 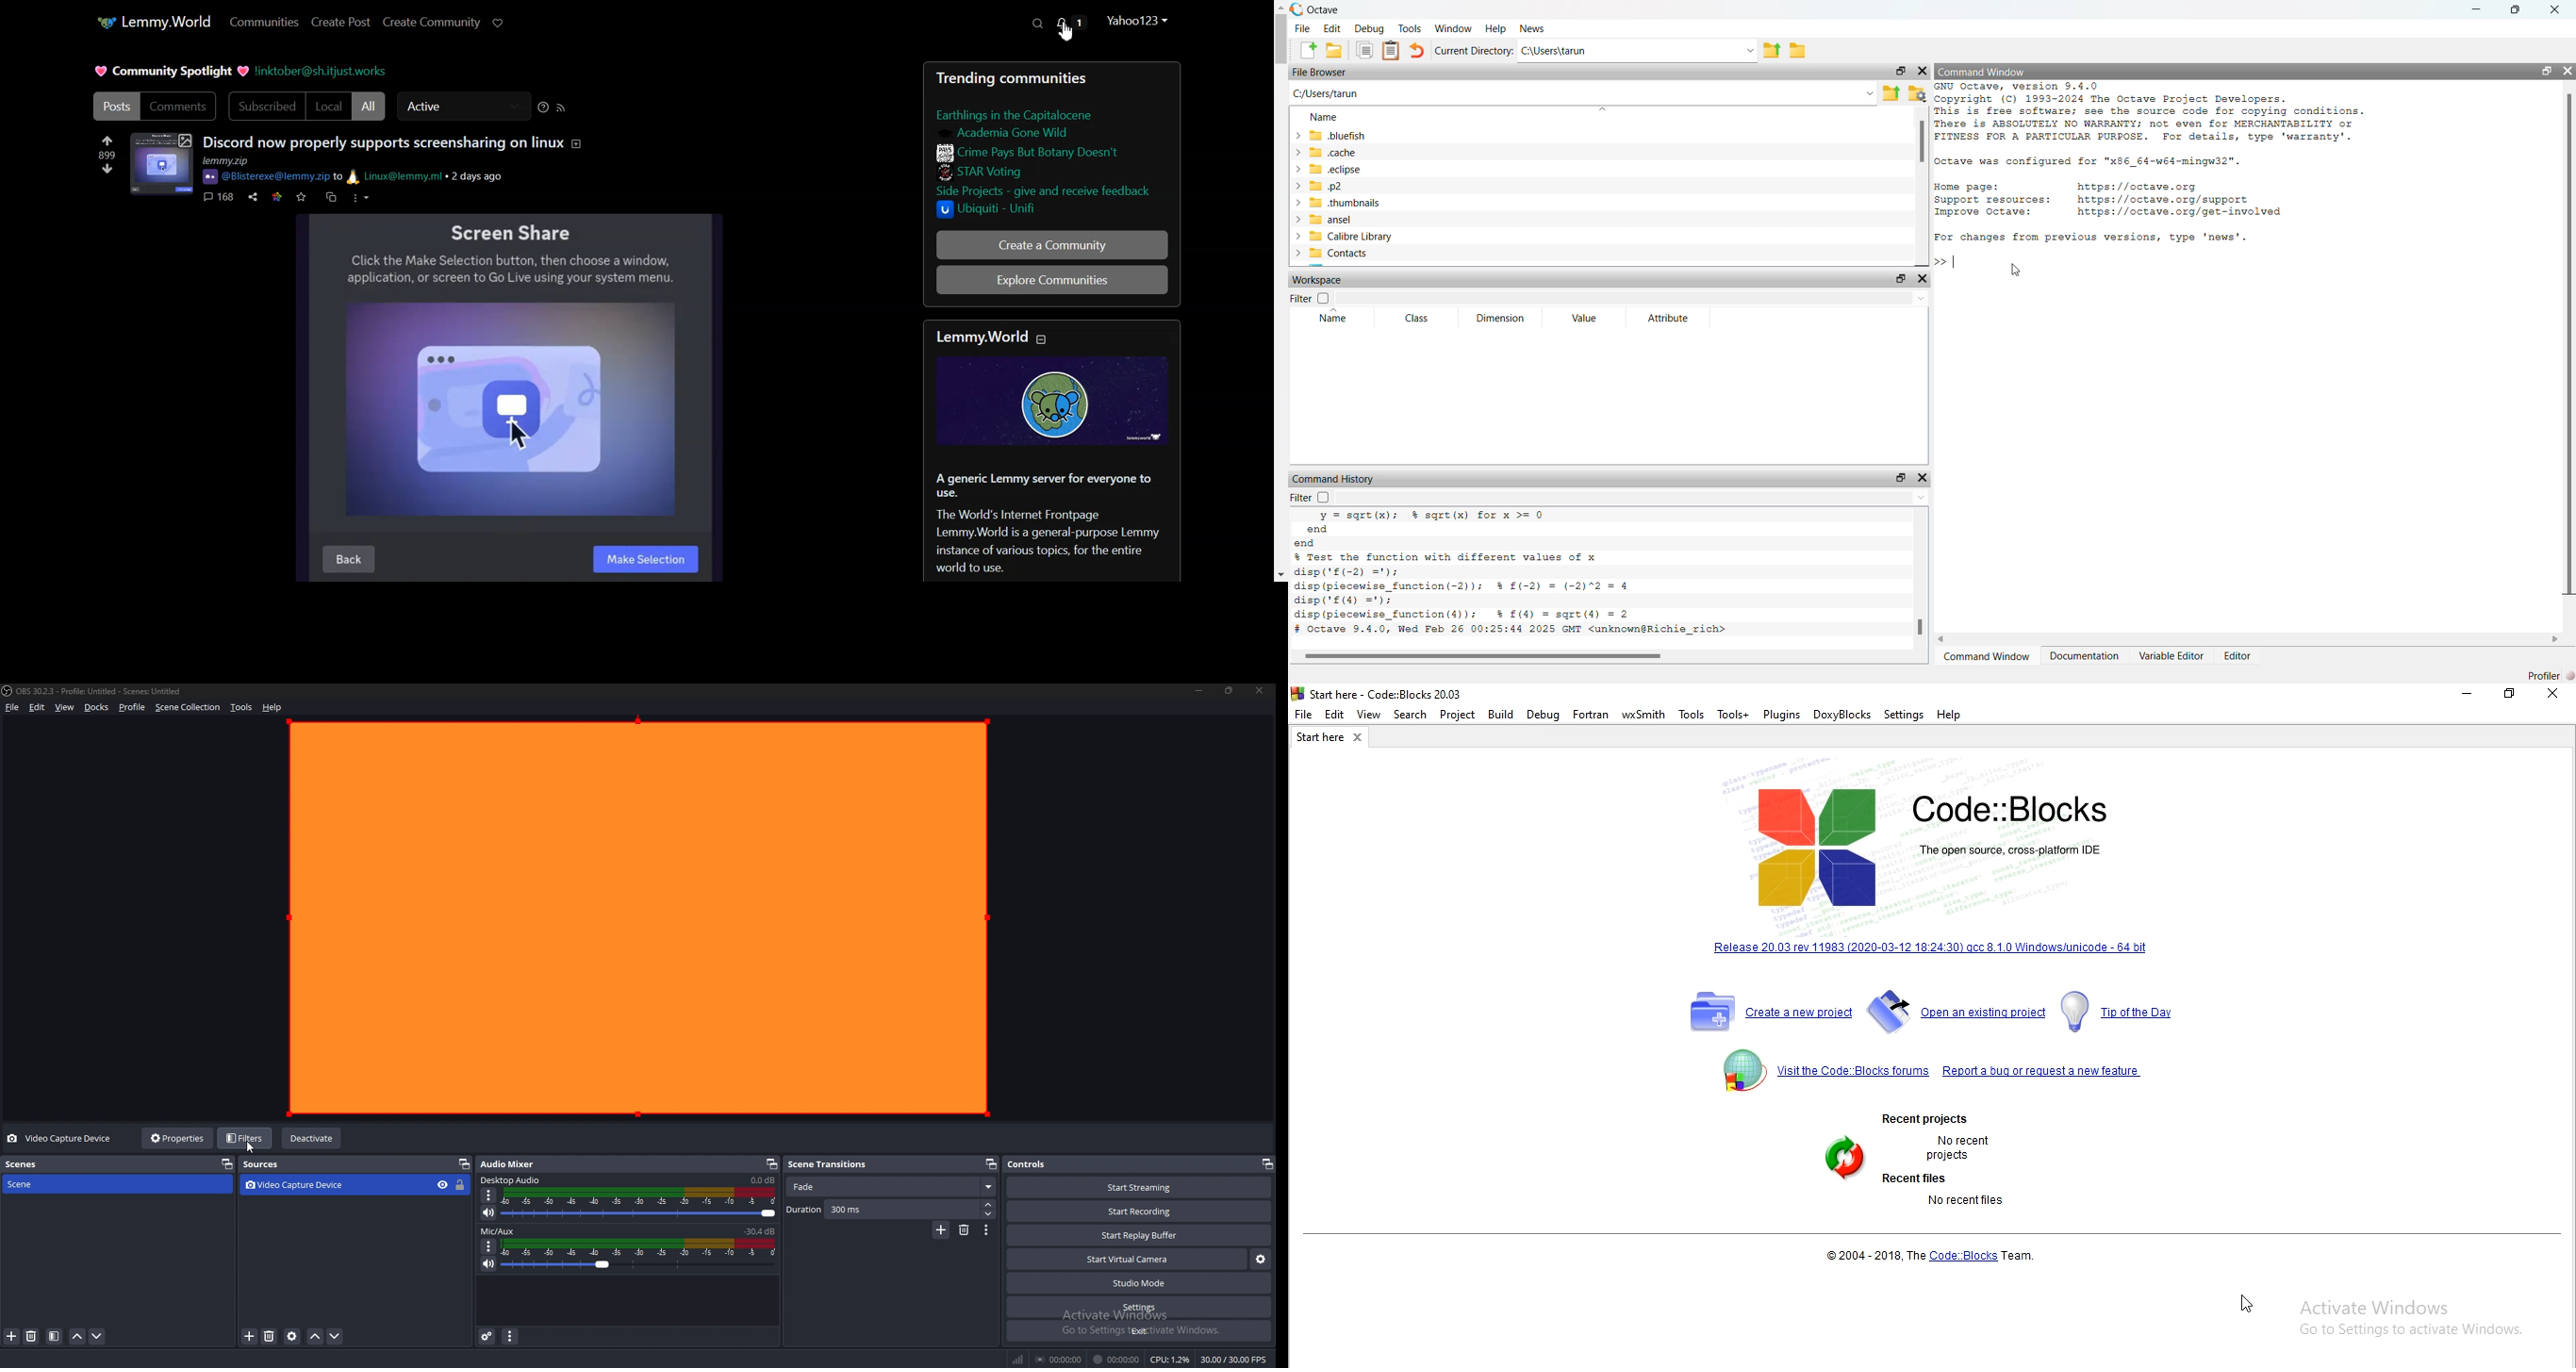 What do you see at coordinates (331, 197) in the screenshot?
I see `Cross-post` at bounding box center [331, 197].